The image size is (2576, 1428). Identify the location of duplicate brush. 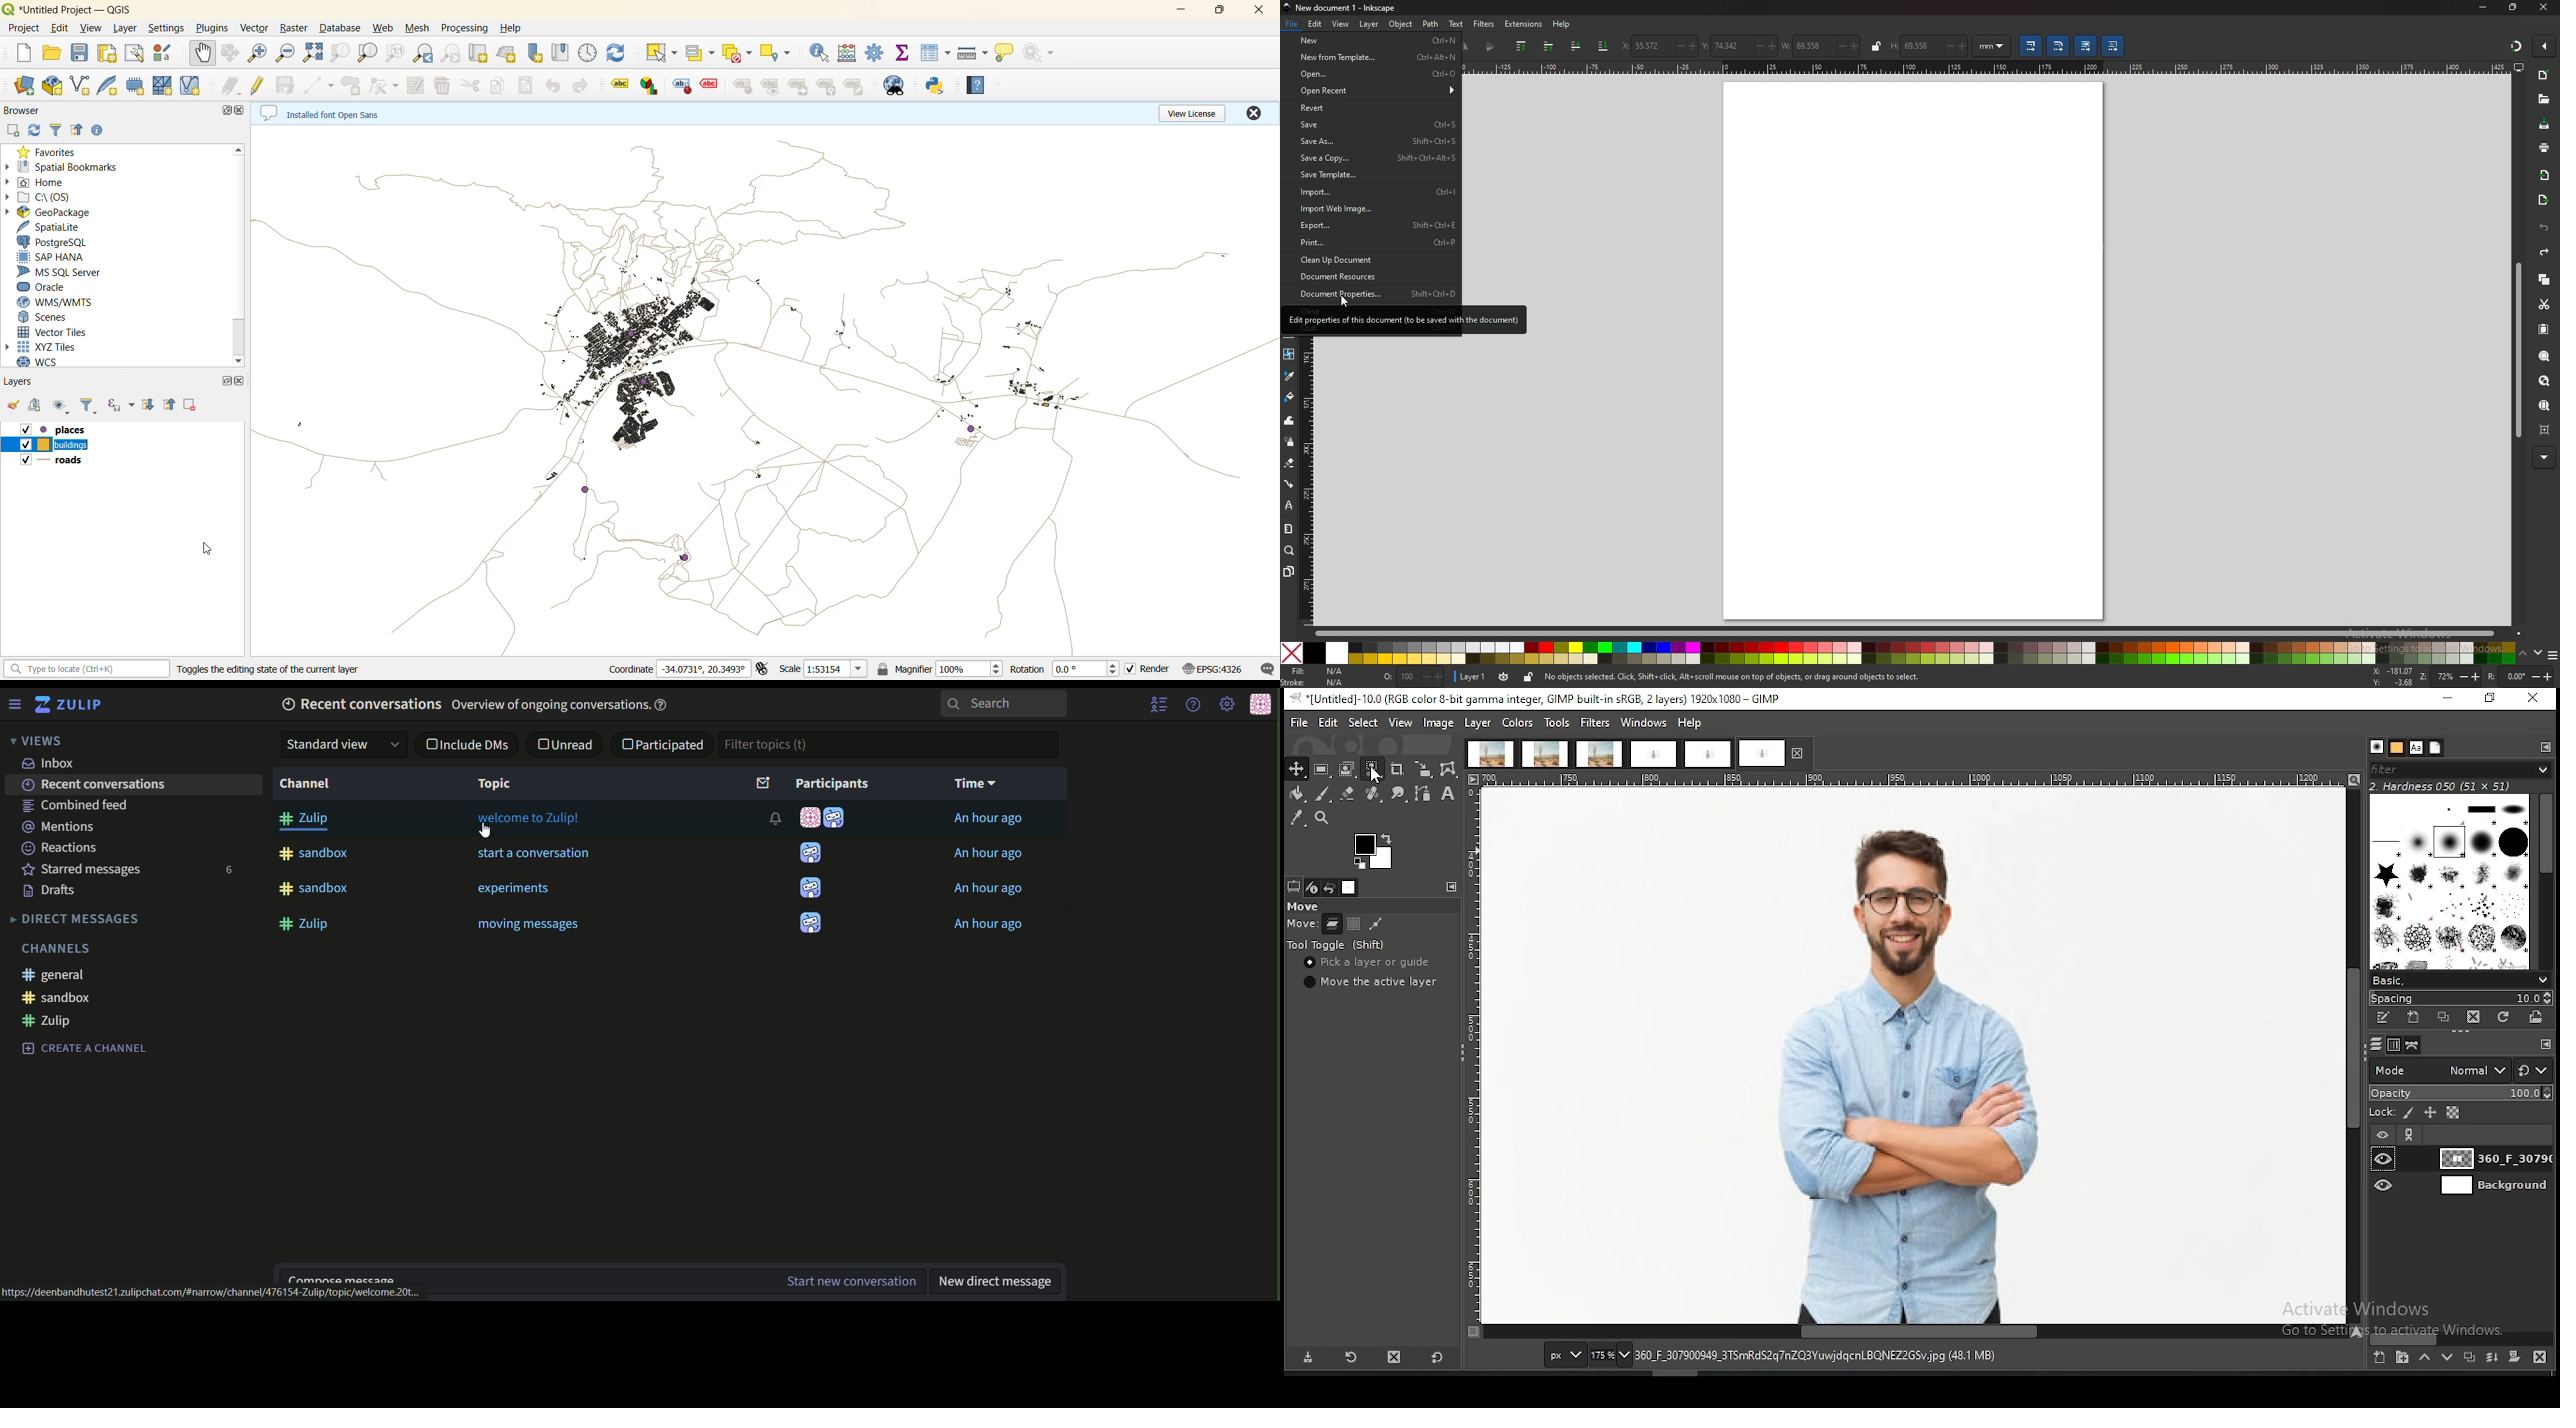
(2445, 1019).